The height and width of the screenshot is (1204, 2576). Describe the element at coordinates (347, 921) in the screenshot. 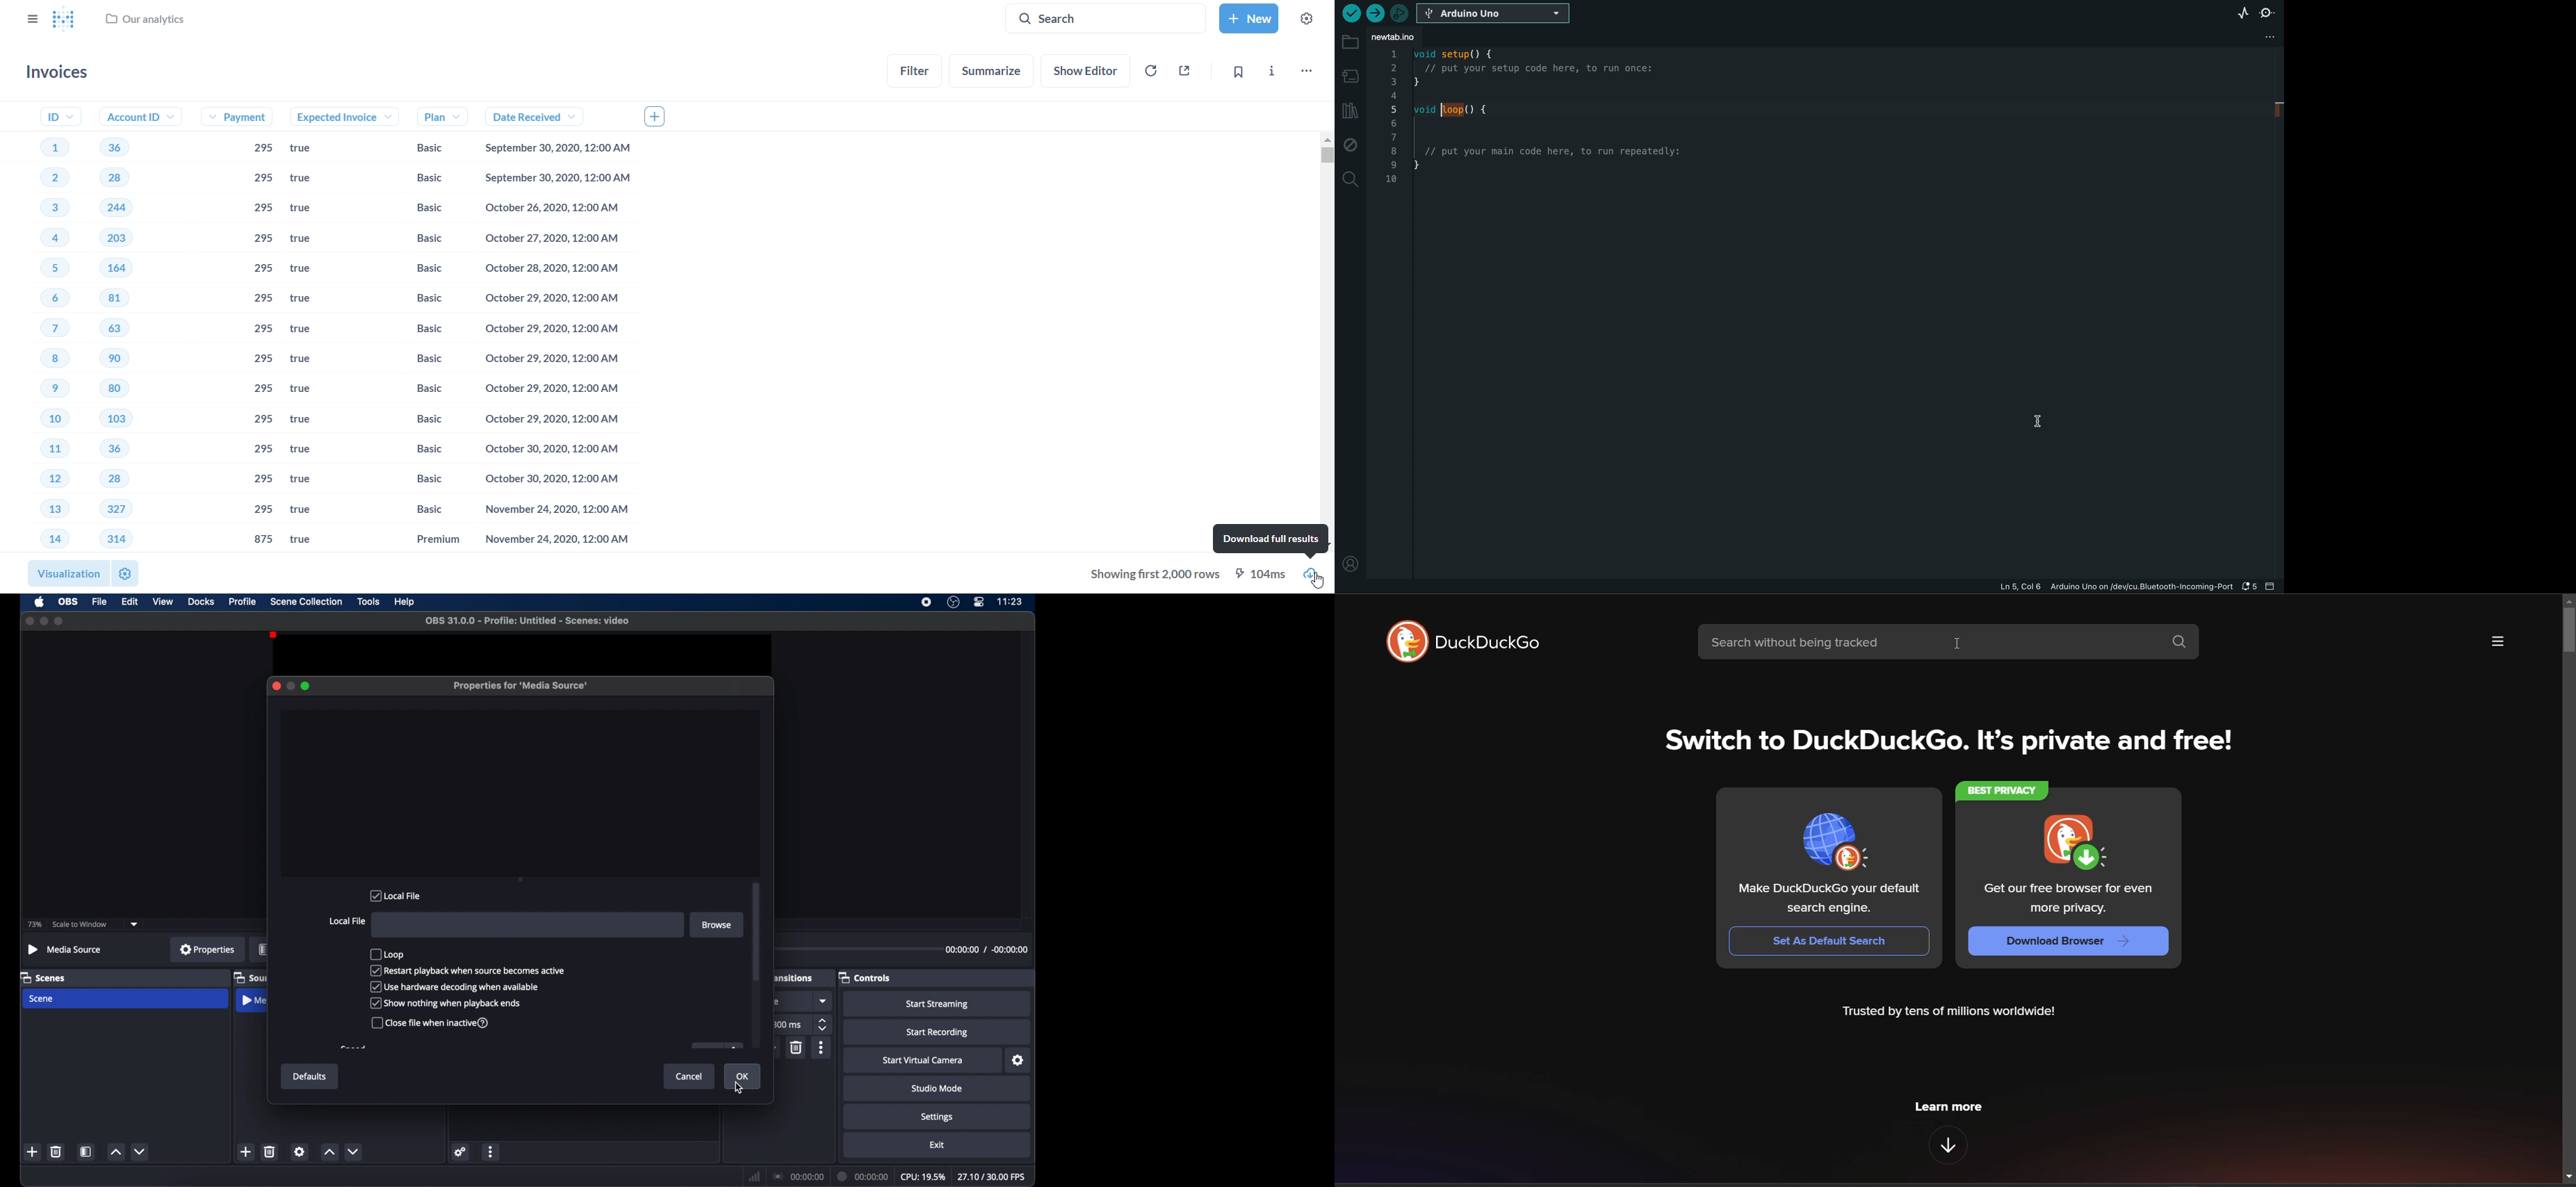

I see `local file` at that location.